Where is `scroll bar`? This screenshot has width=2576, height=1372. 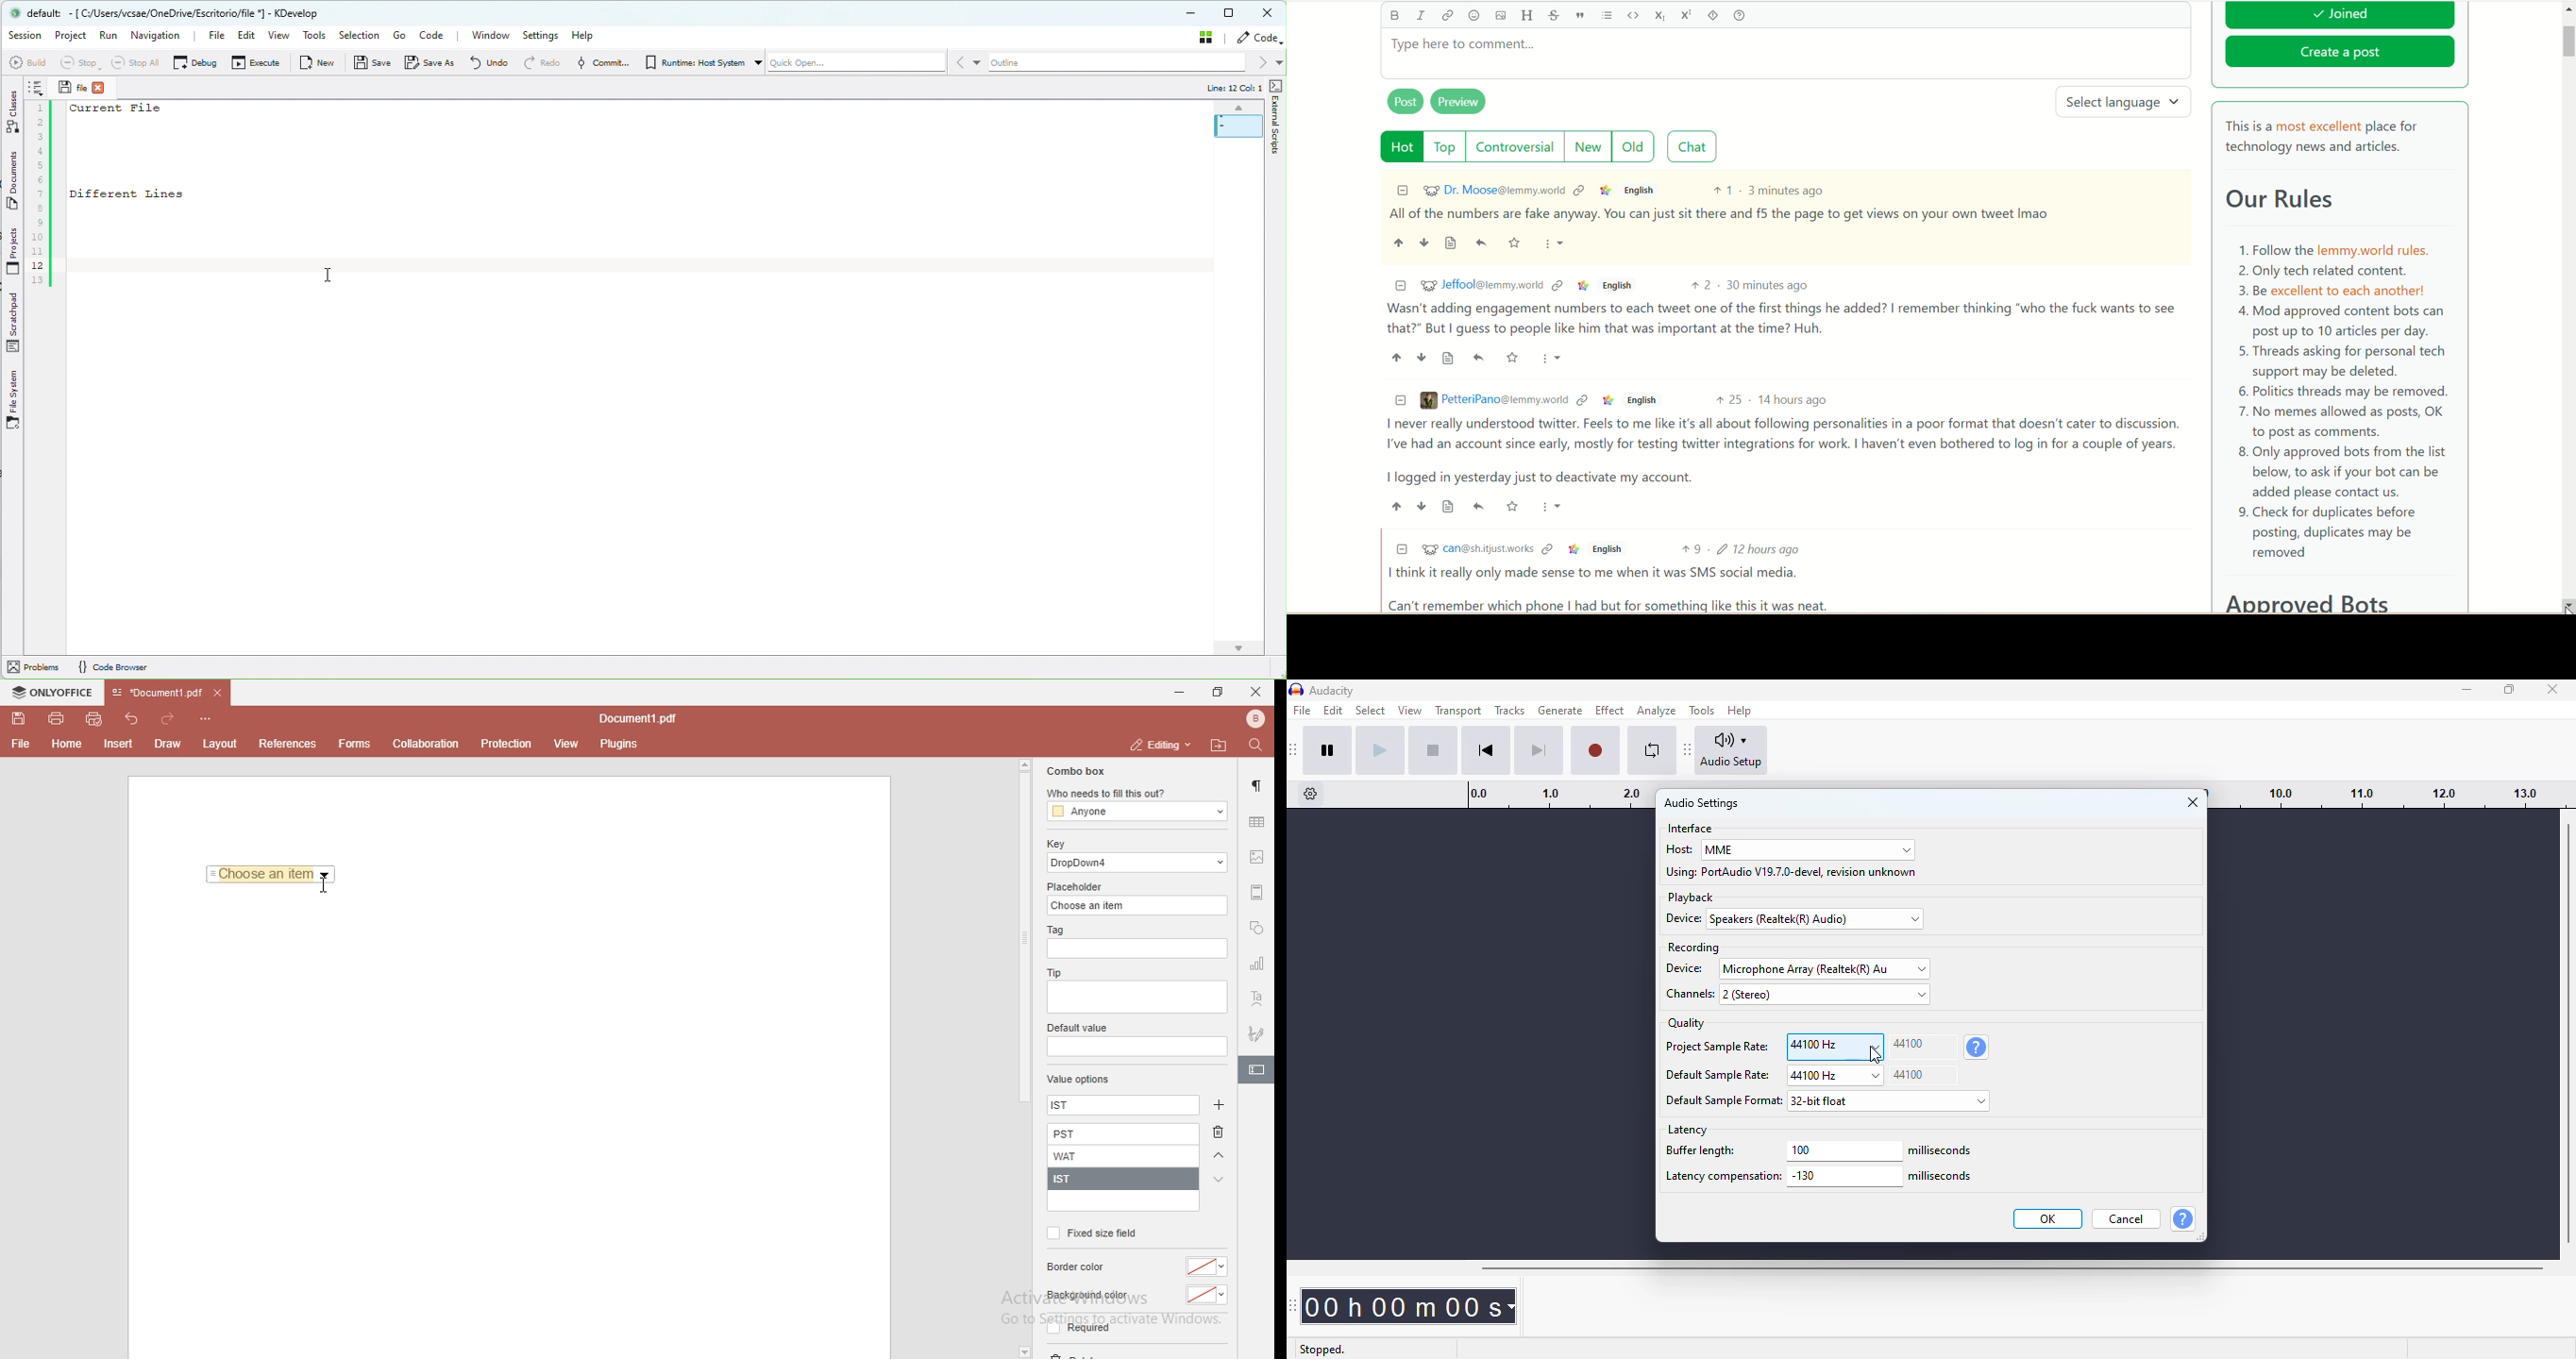 scroll bar is located at coordinates (1024, 932).